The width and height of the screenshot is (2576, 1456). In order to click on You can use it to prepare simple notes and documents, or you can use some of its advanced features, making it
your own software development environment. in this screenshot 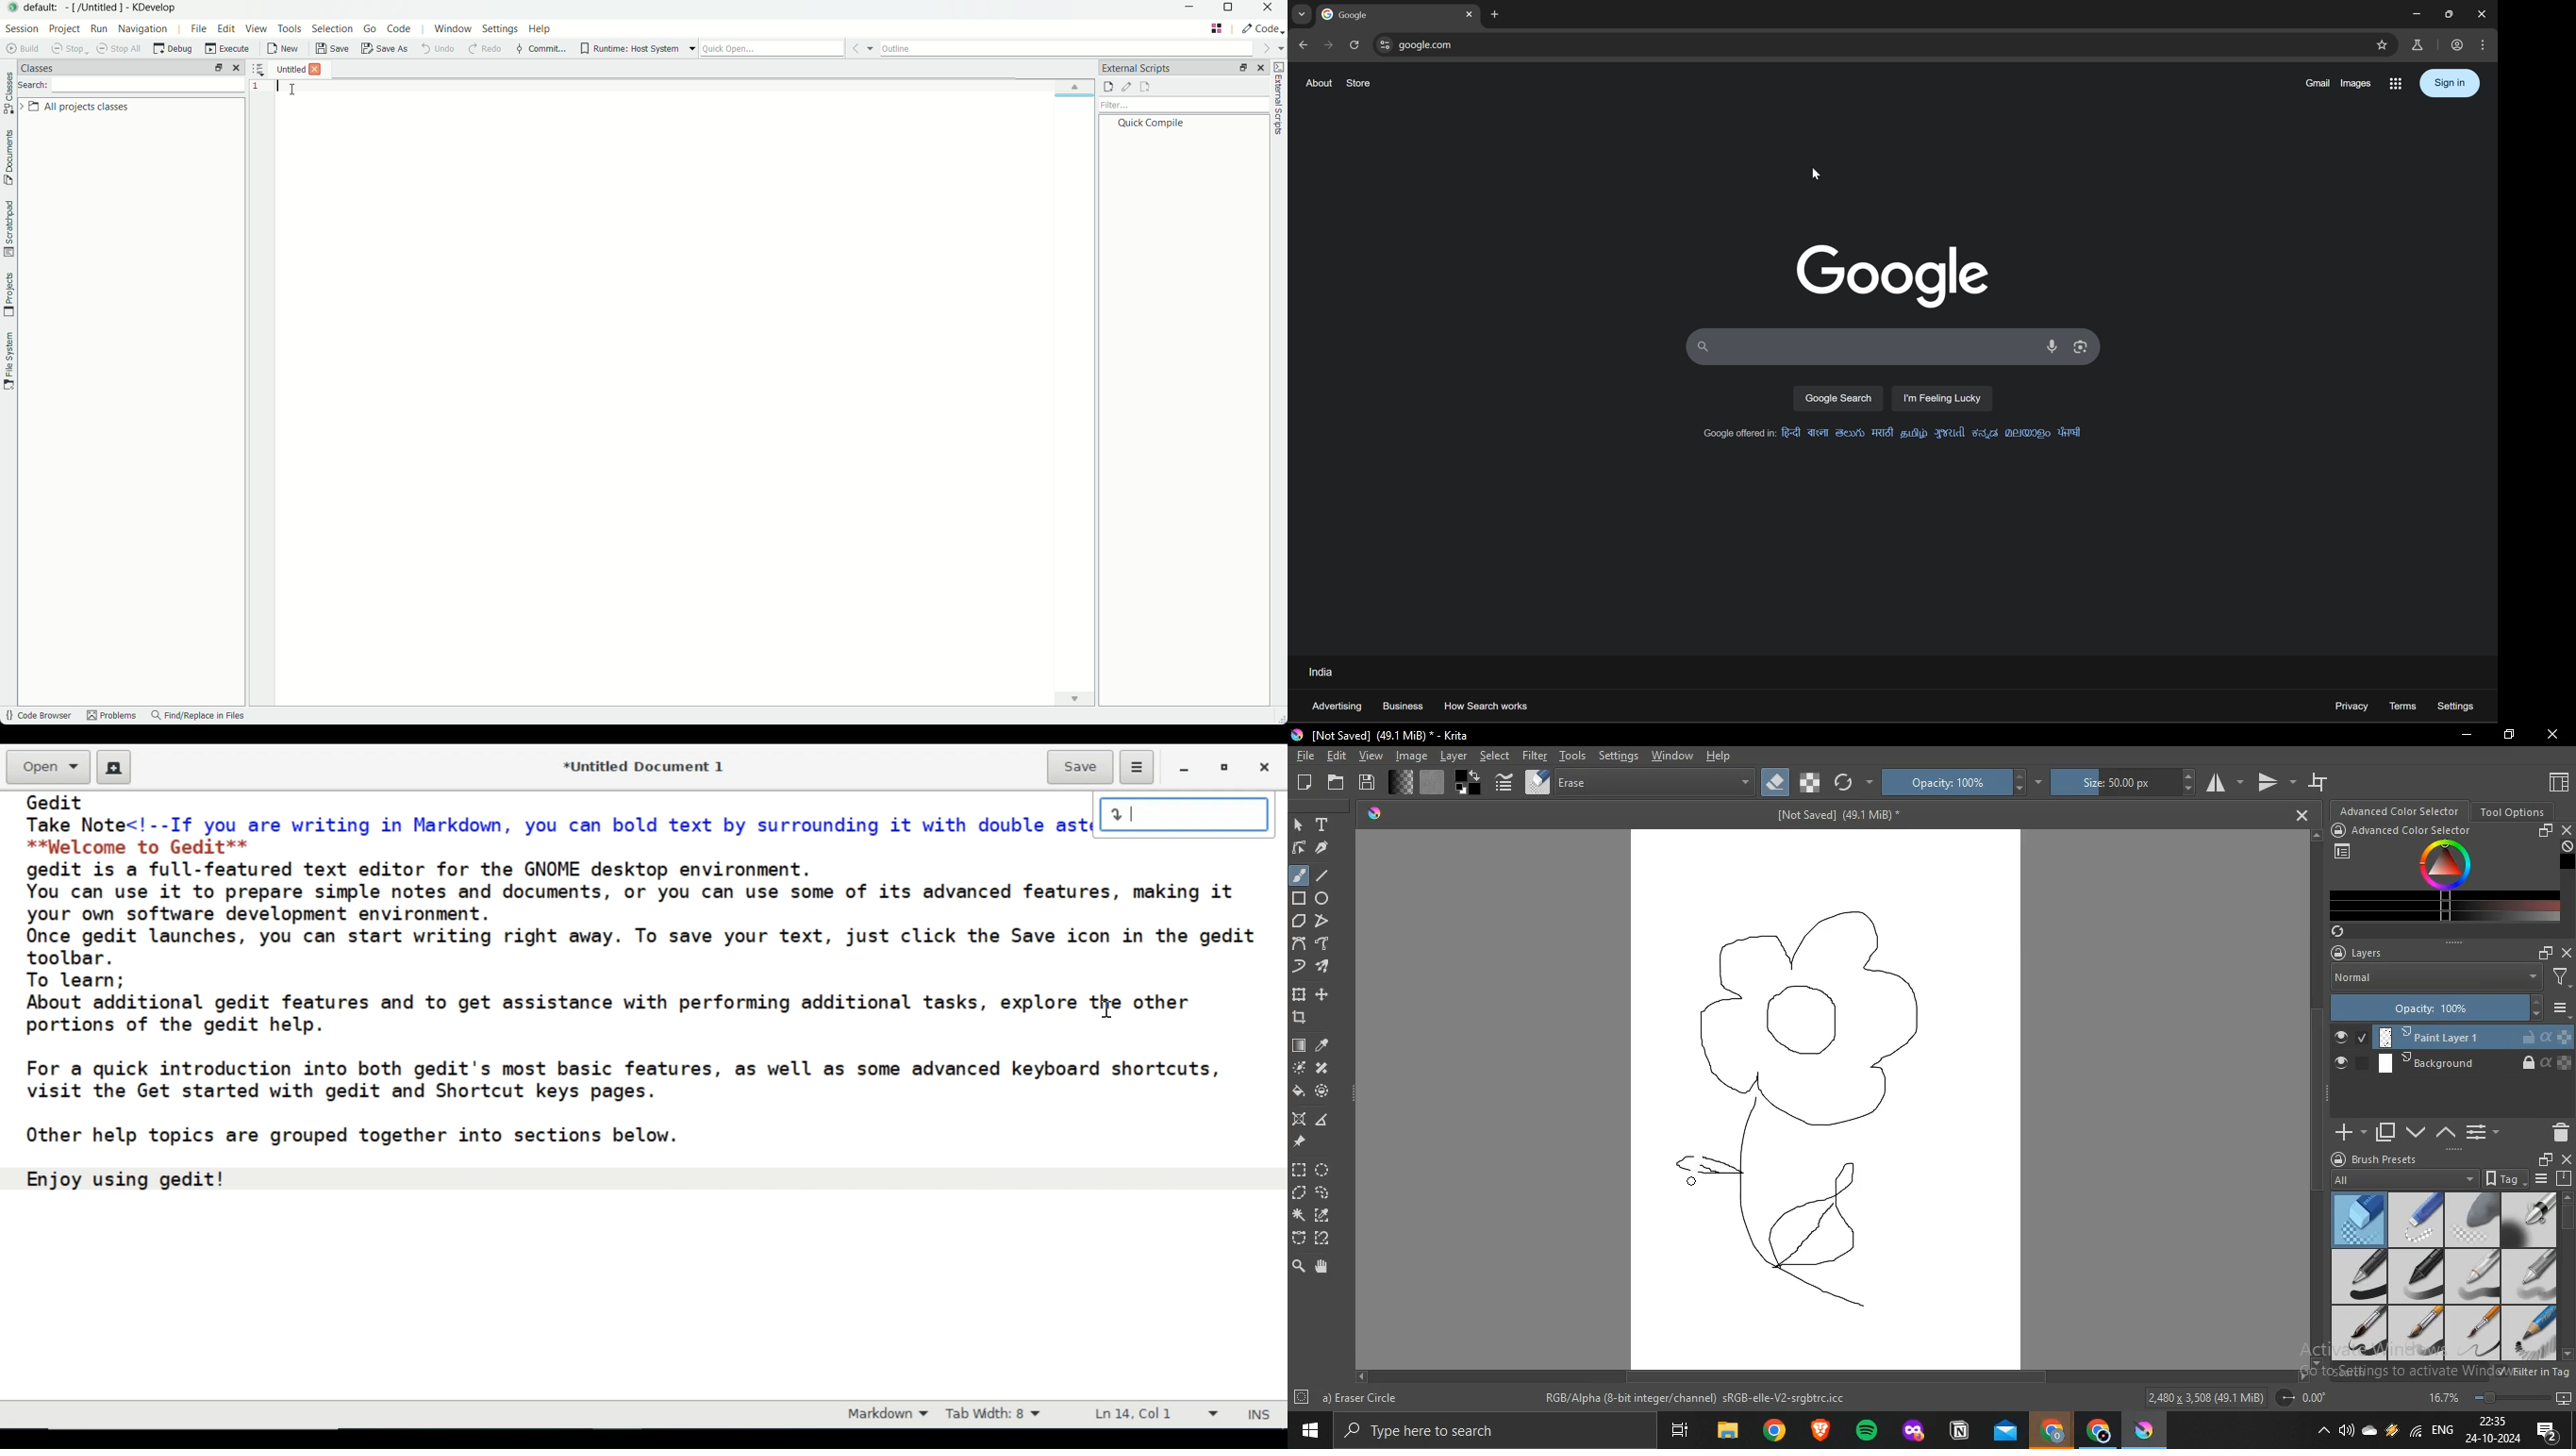, I will do `click(642, 902)`.